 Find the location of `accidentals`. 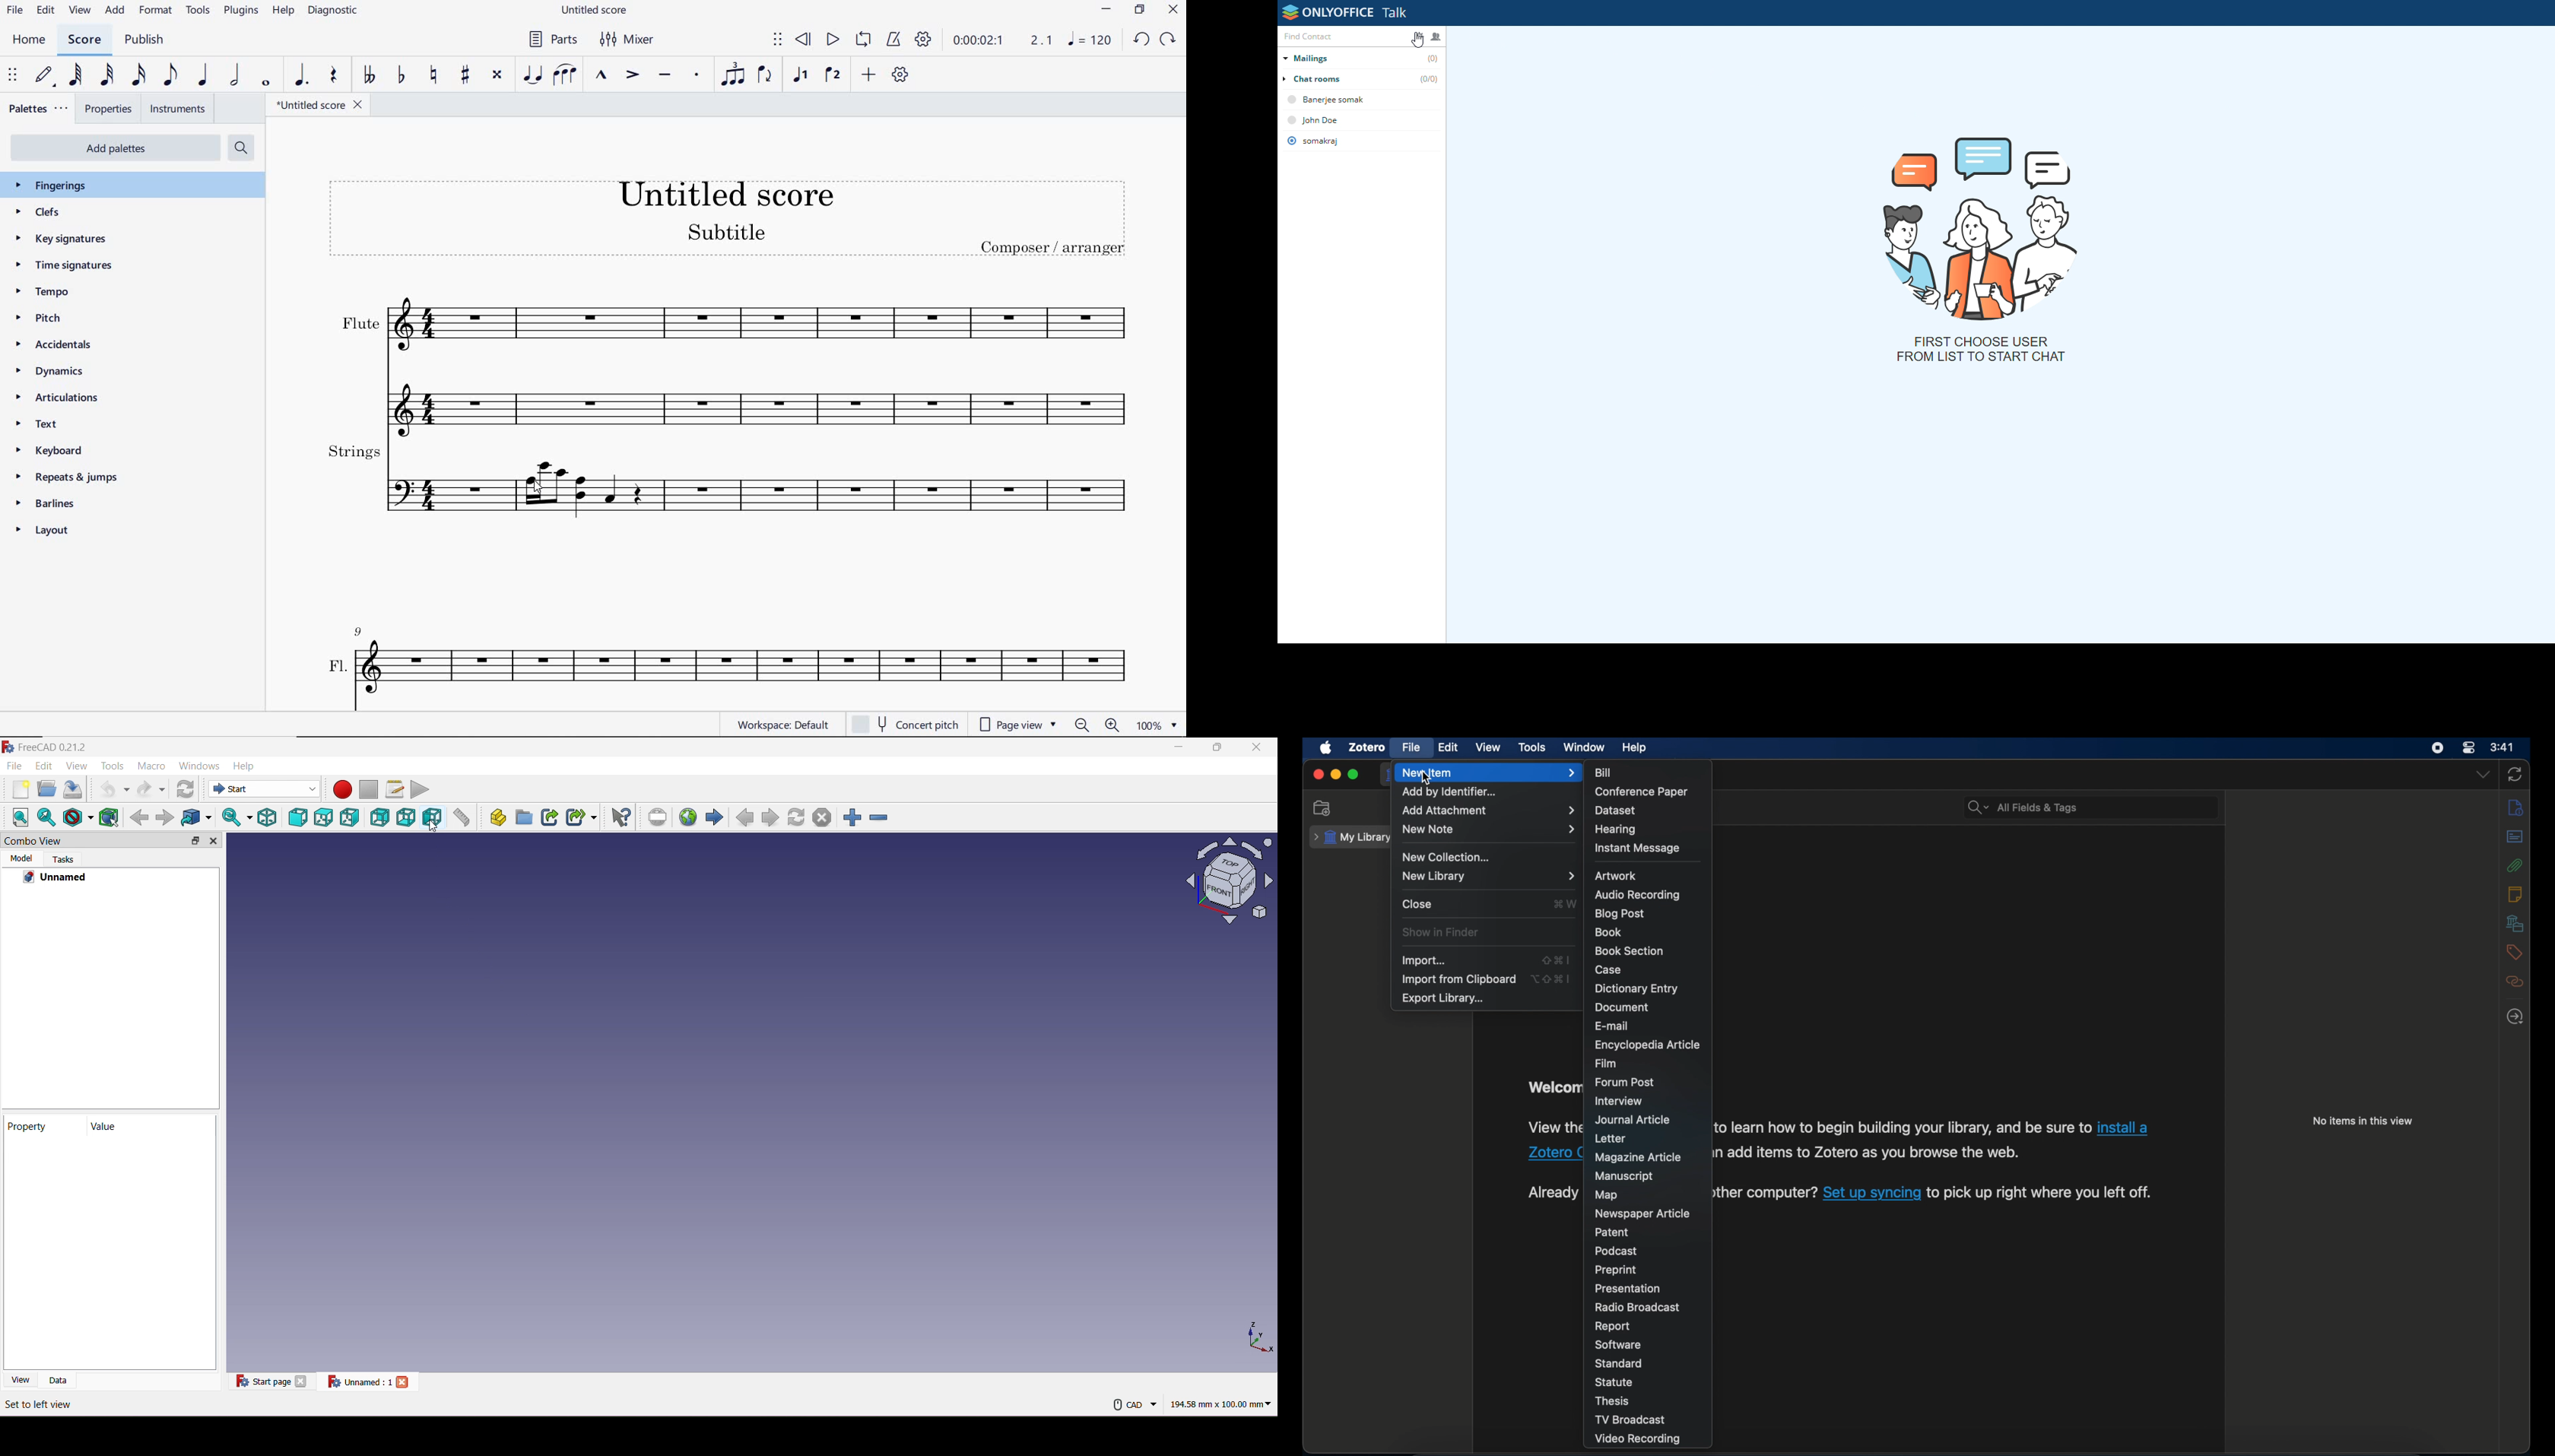

accidentals is located at coordinates (57, 343).